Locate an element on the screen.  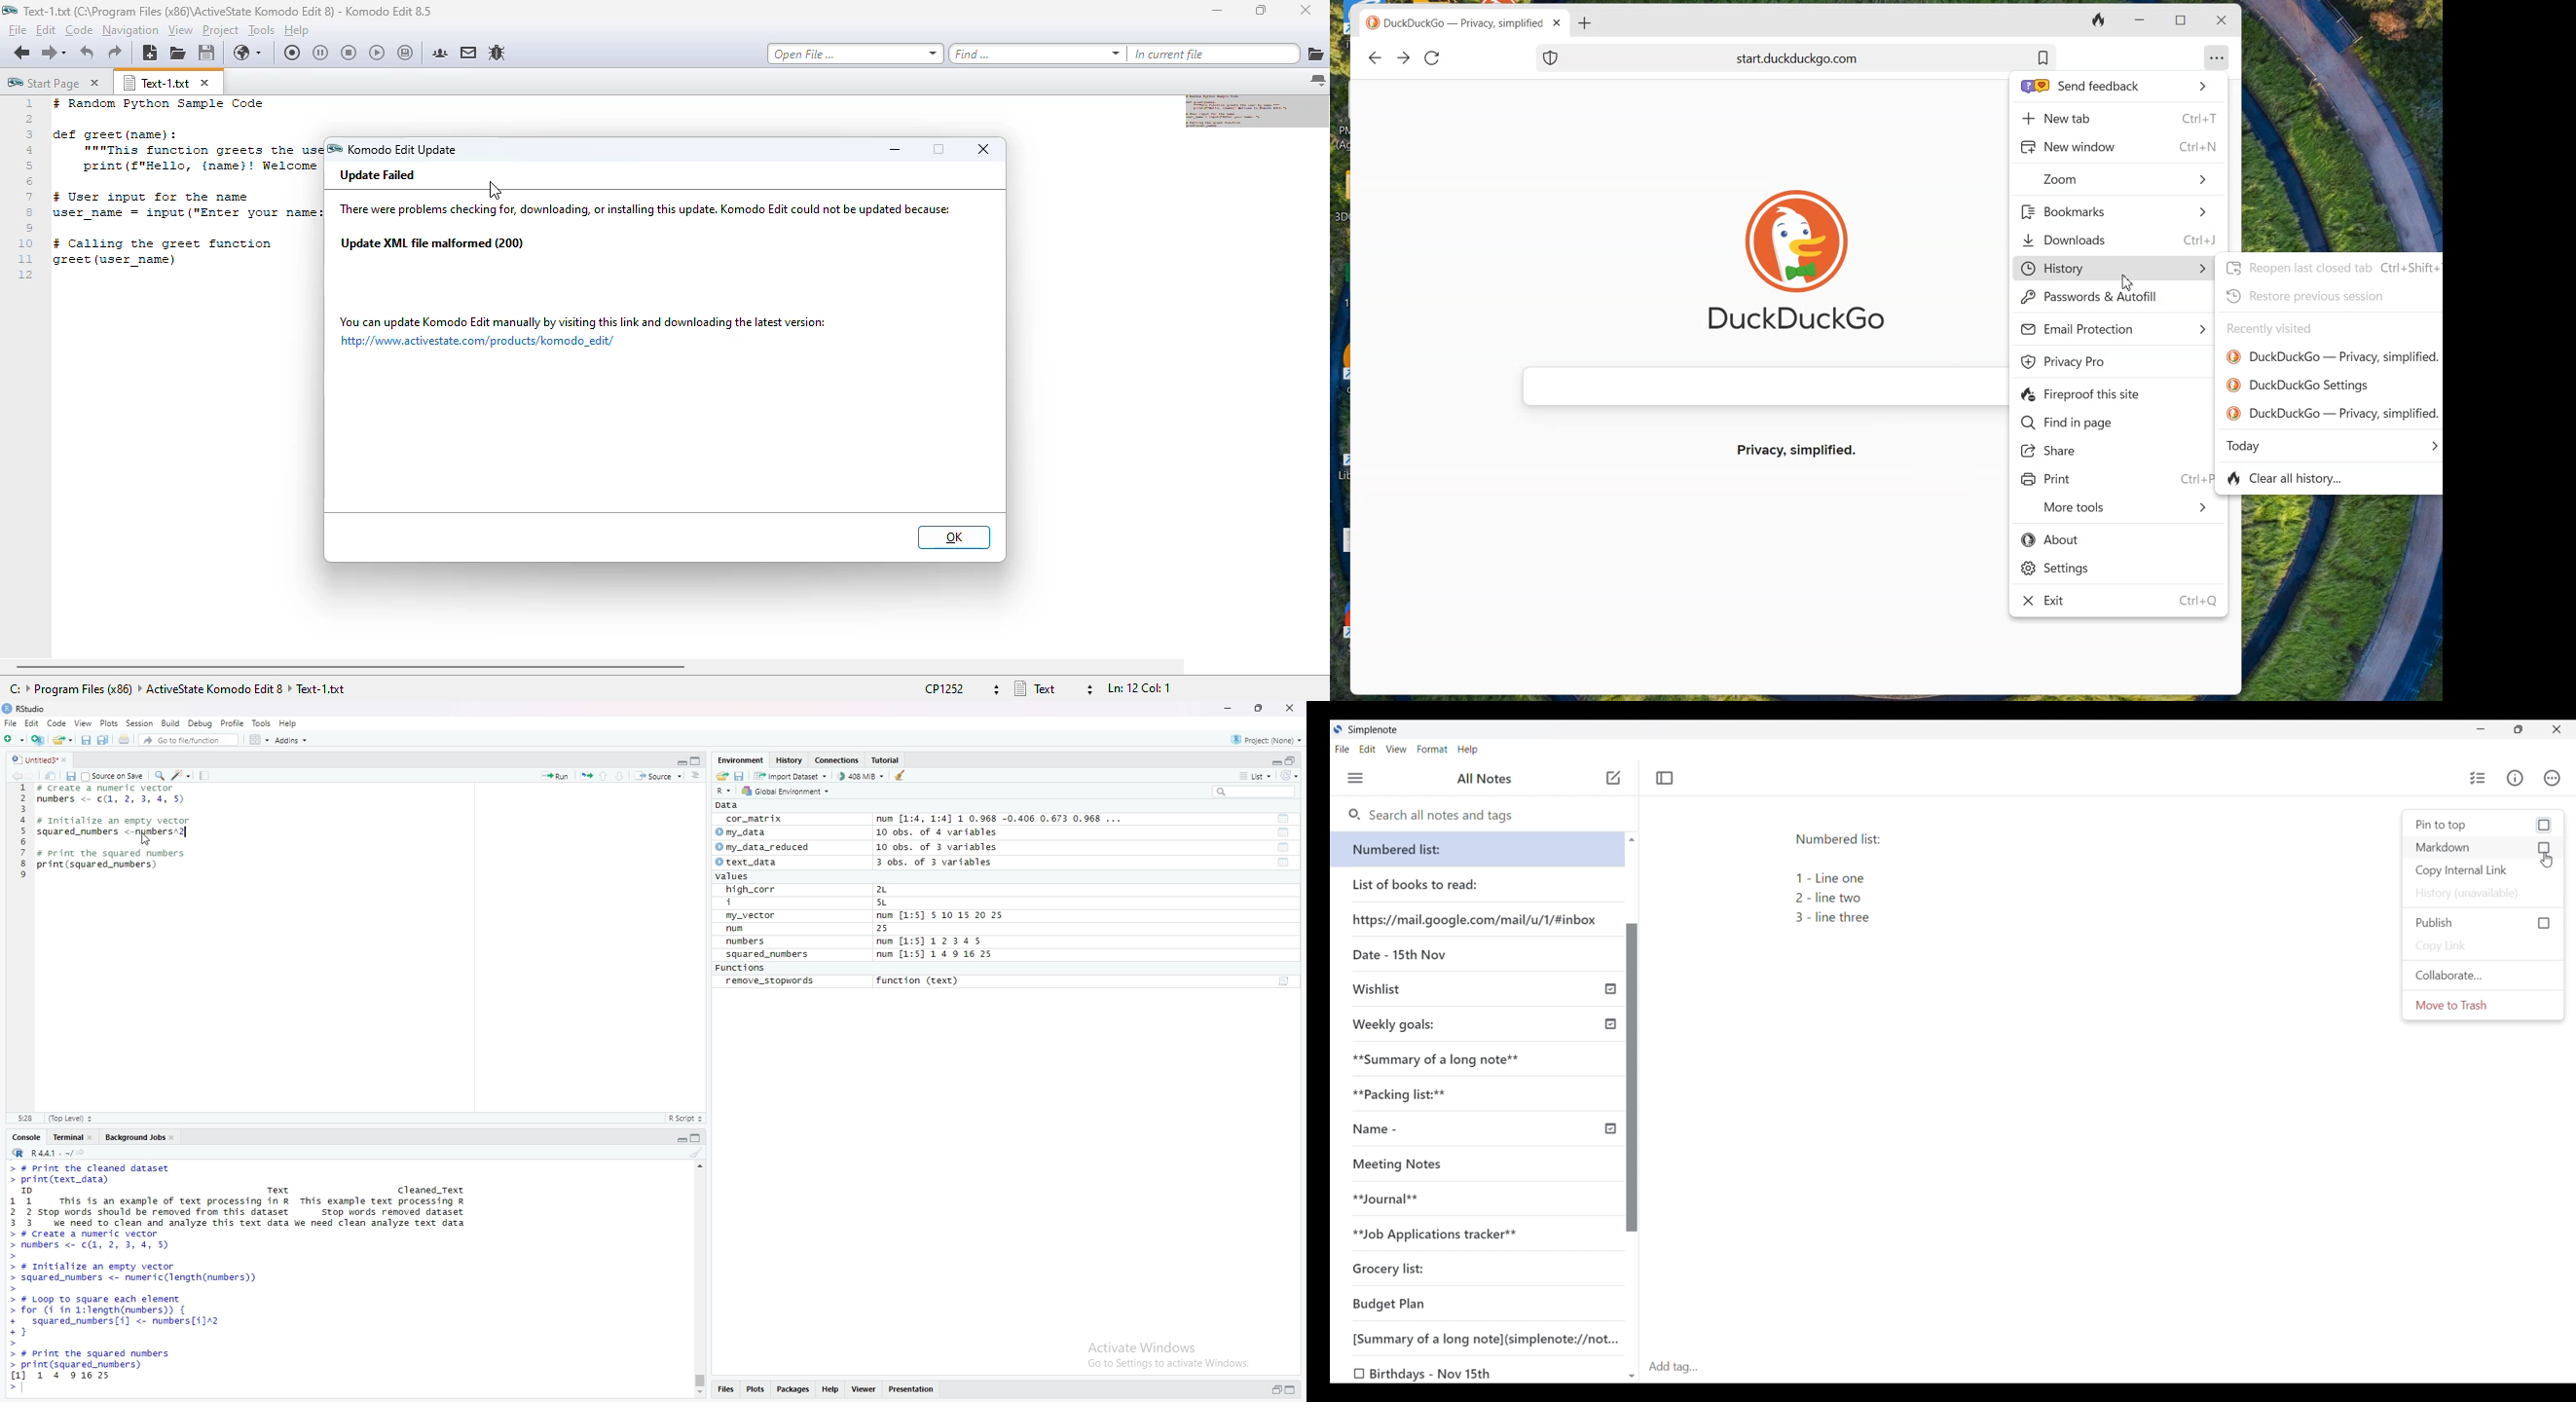
refresh options is located at coordinates (1290, 776).